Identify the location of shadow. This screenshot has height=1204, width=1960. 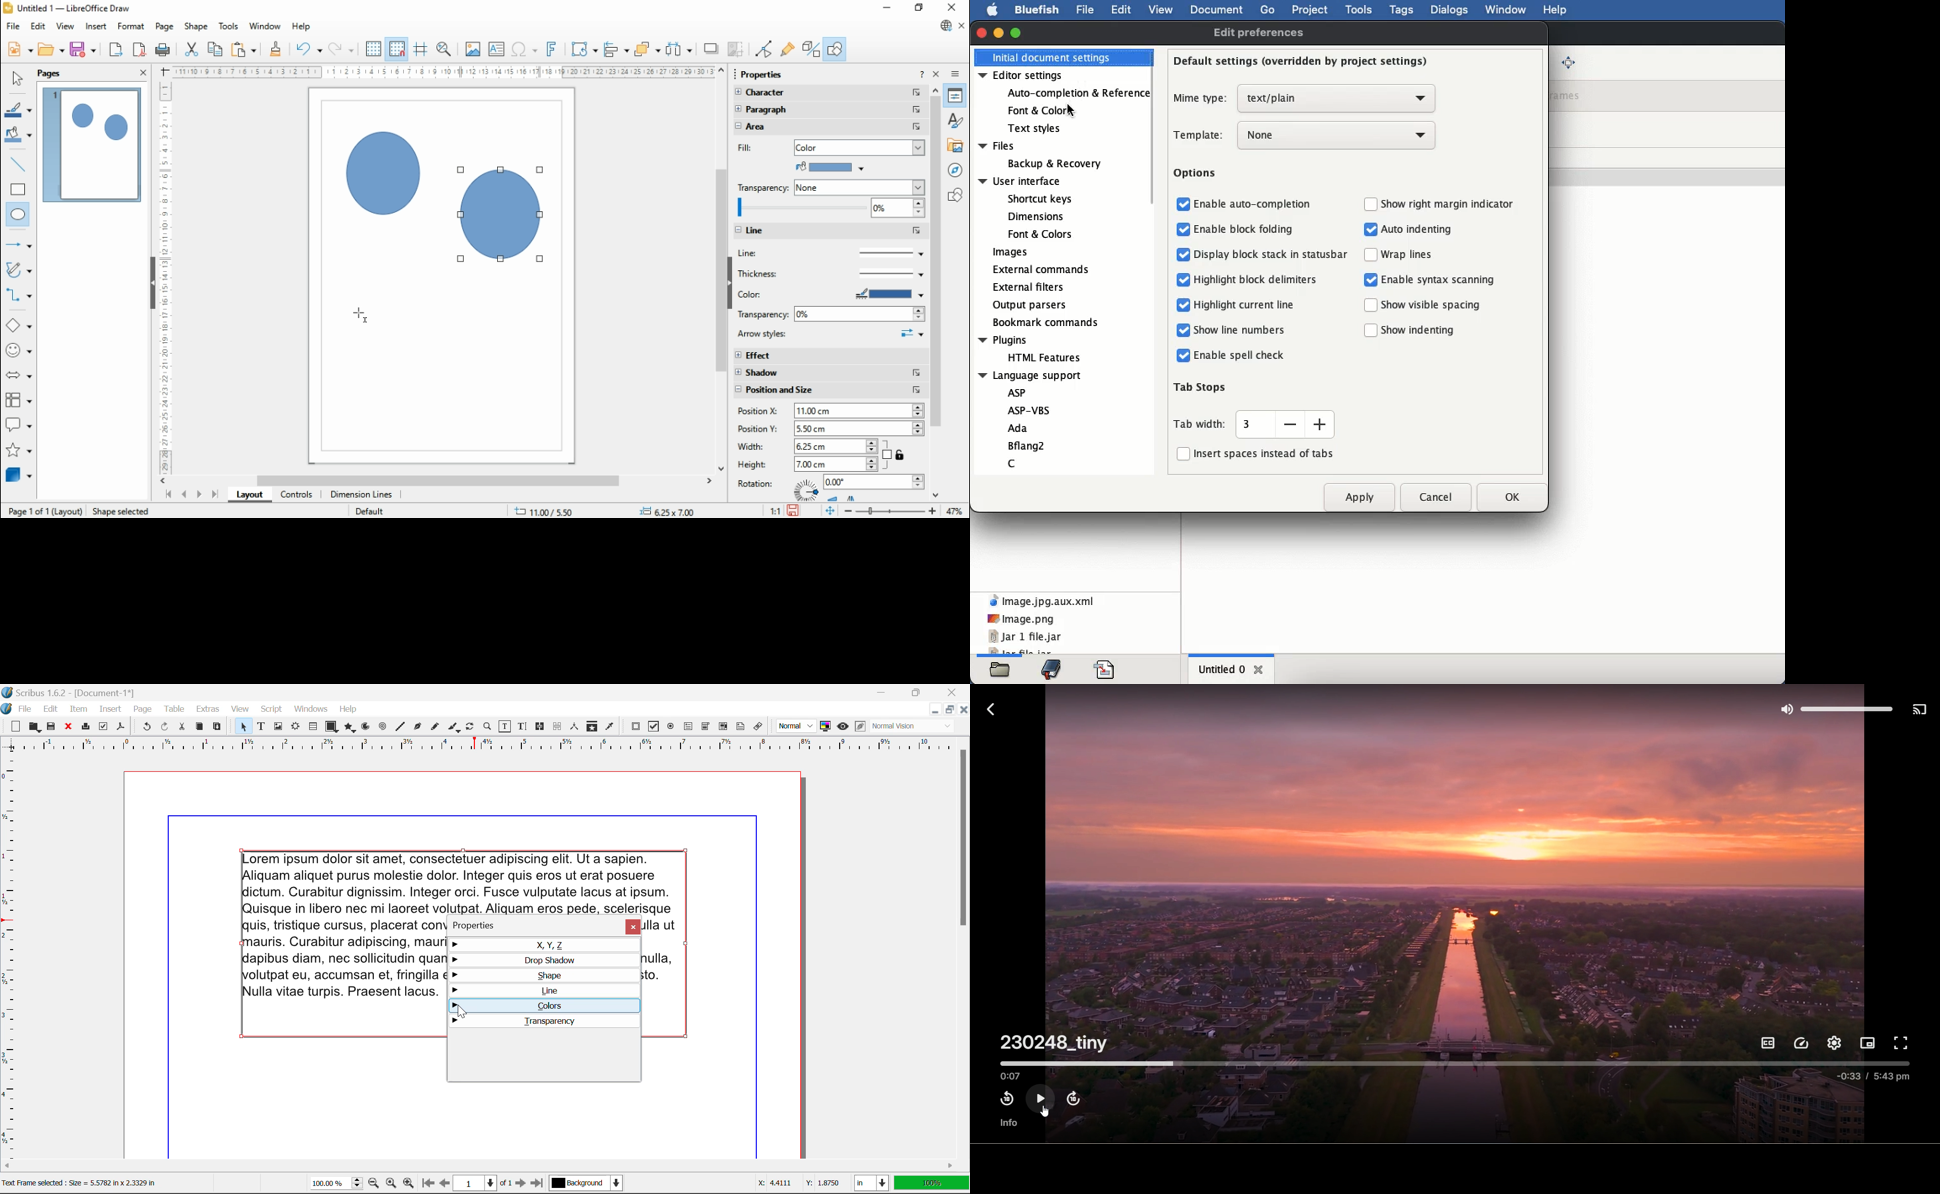
(830, 374).